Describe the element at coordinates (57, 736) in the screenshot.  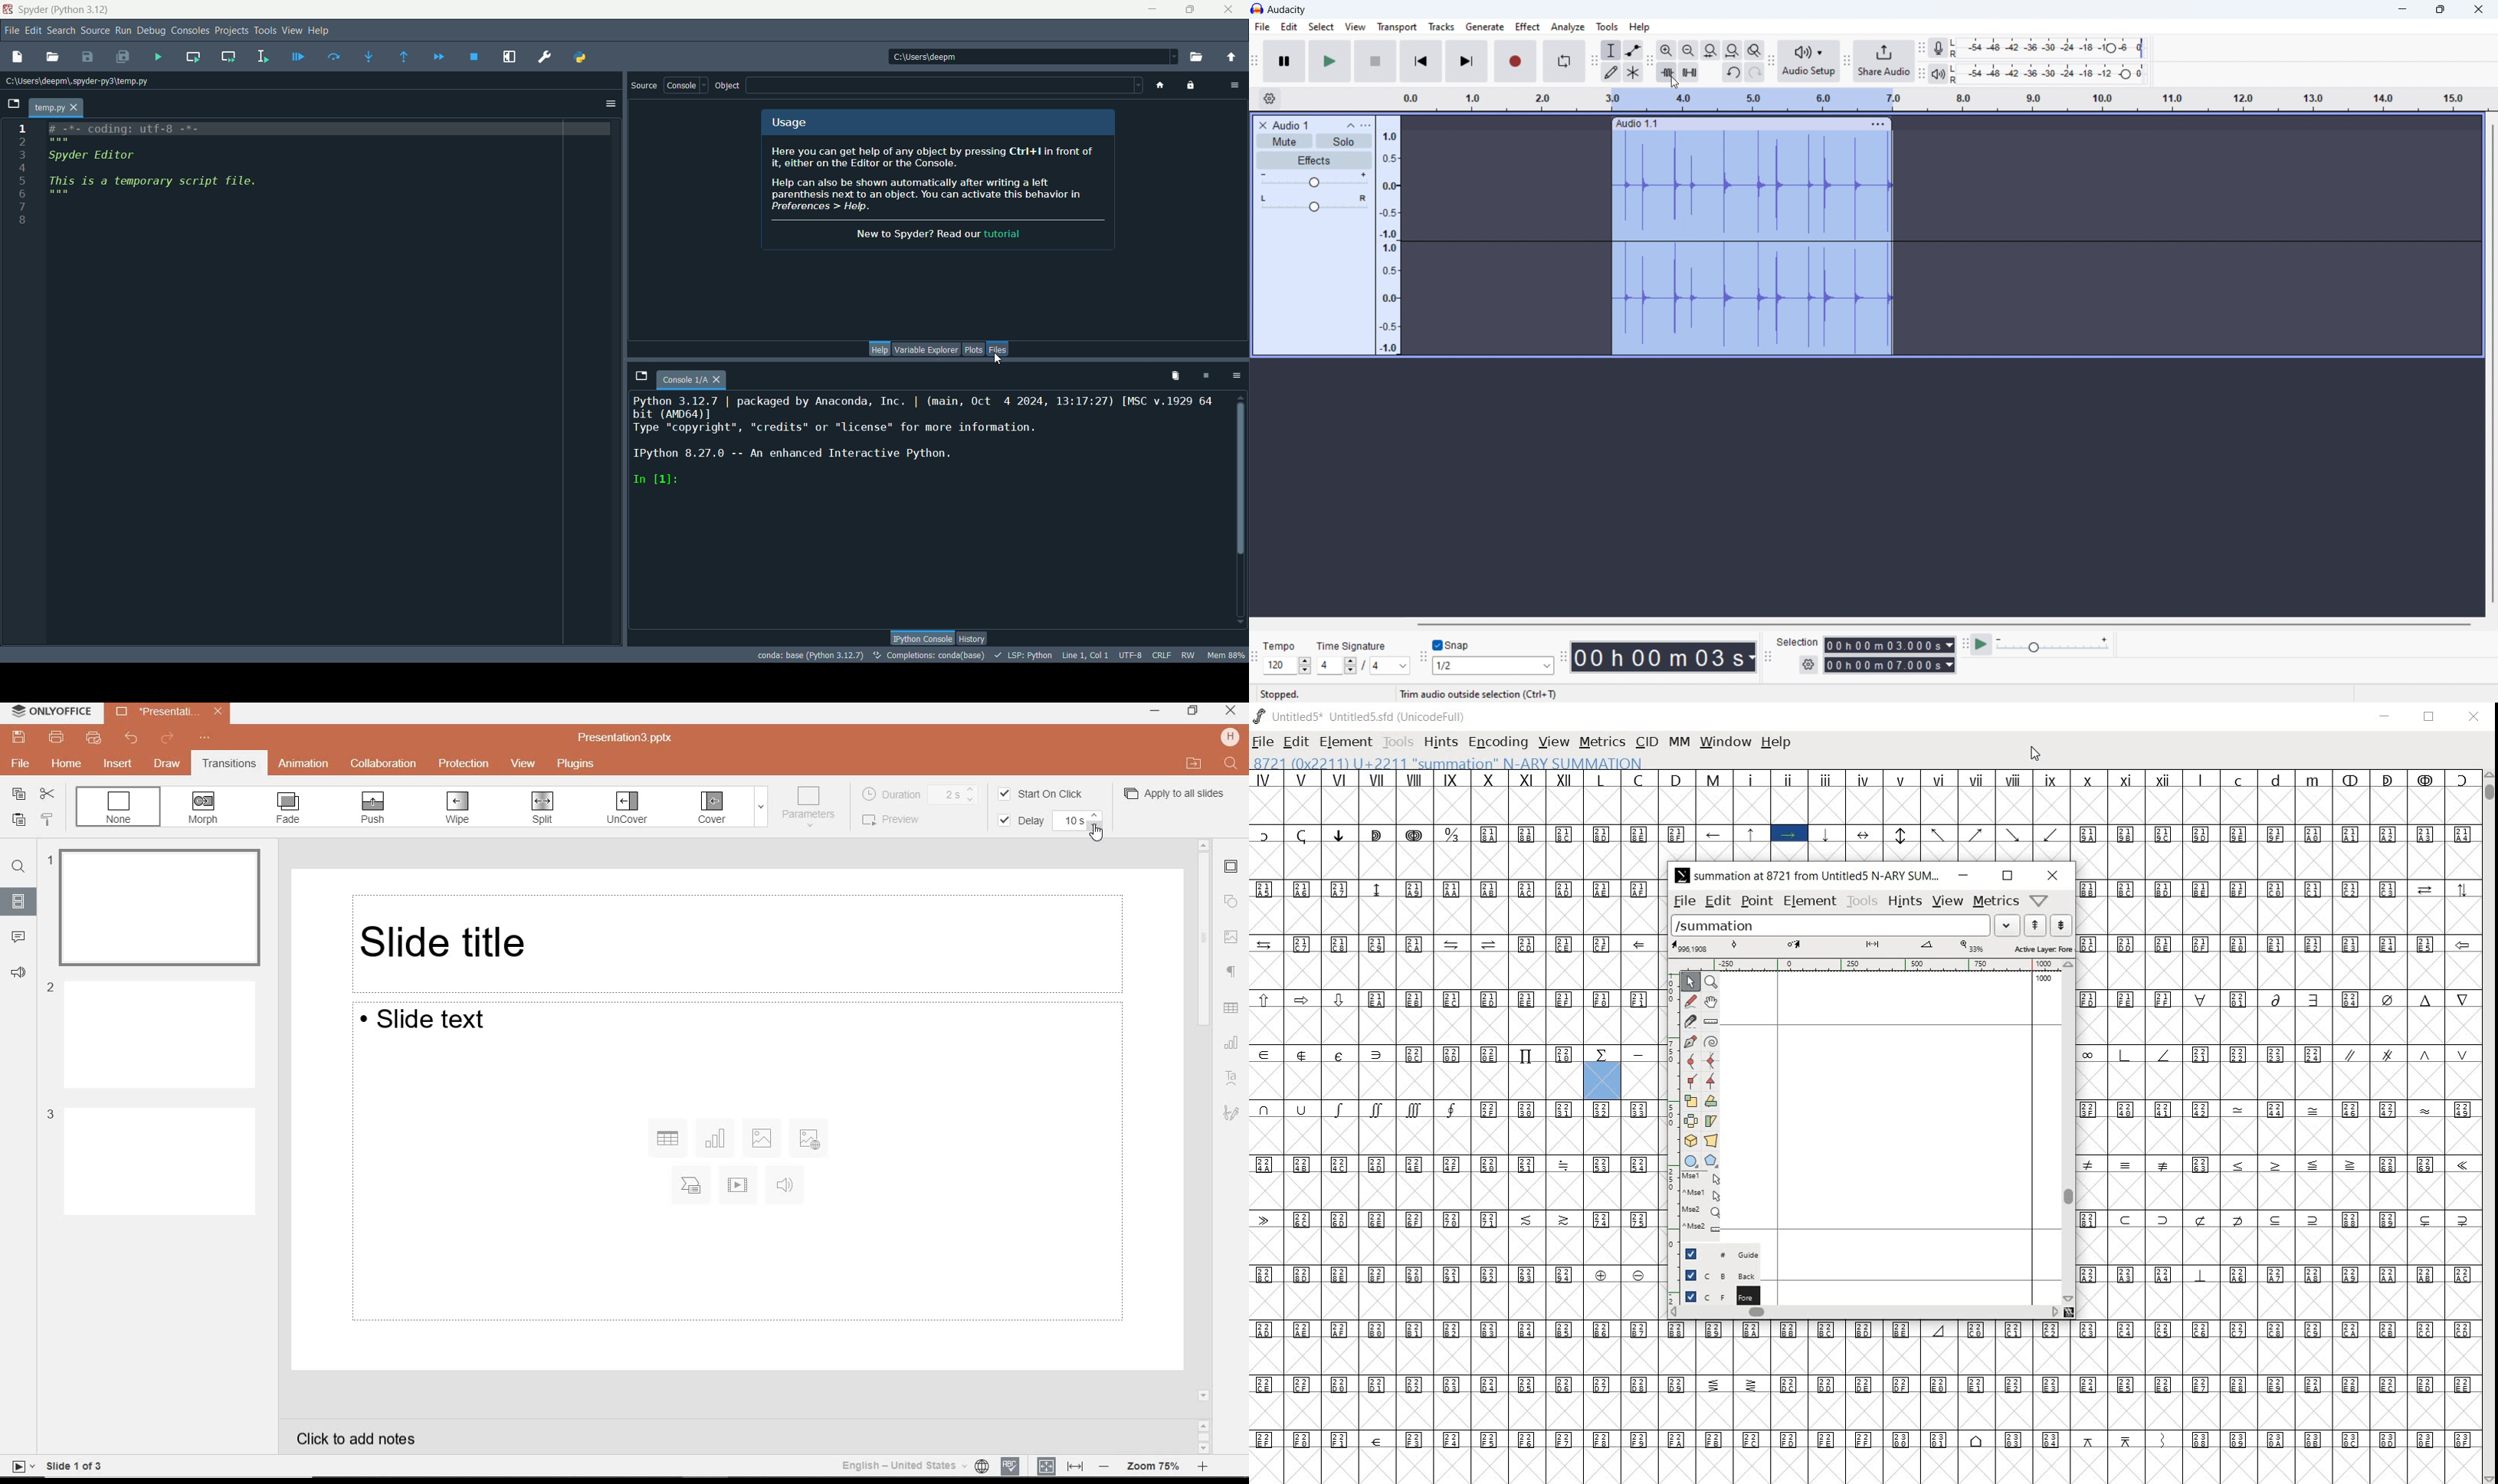
I see `print` at that location.